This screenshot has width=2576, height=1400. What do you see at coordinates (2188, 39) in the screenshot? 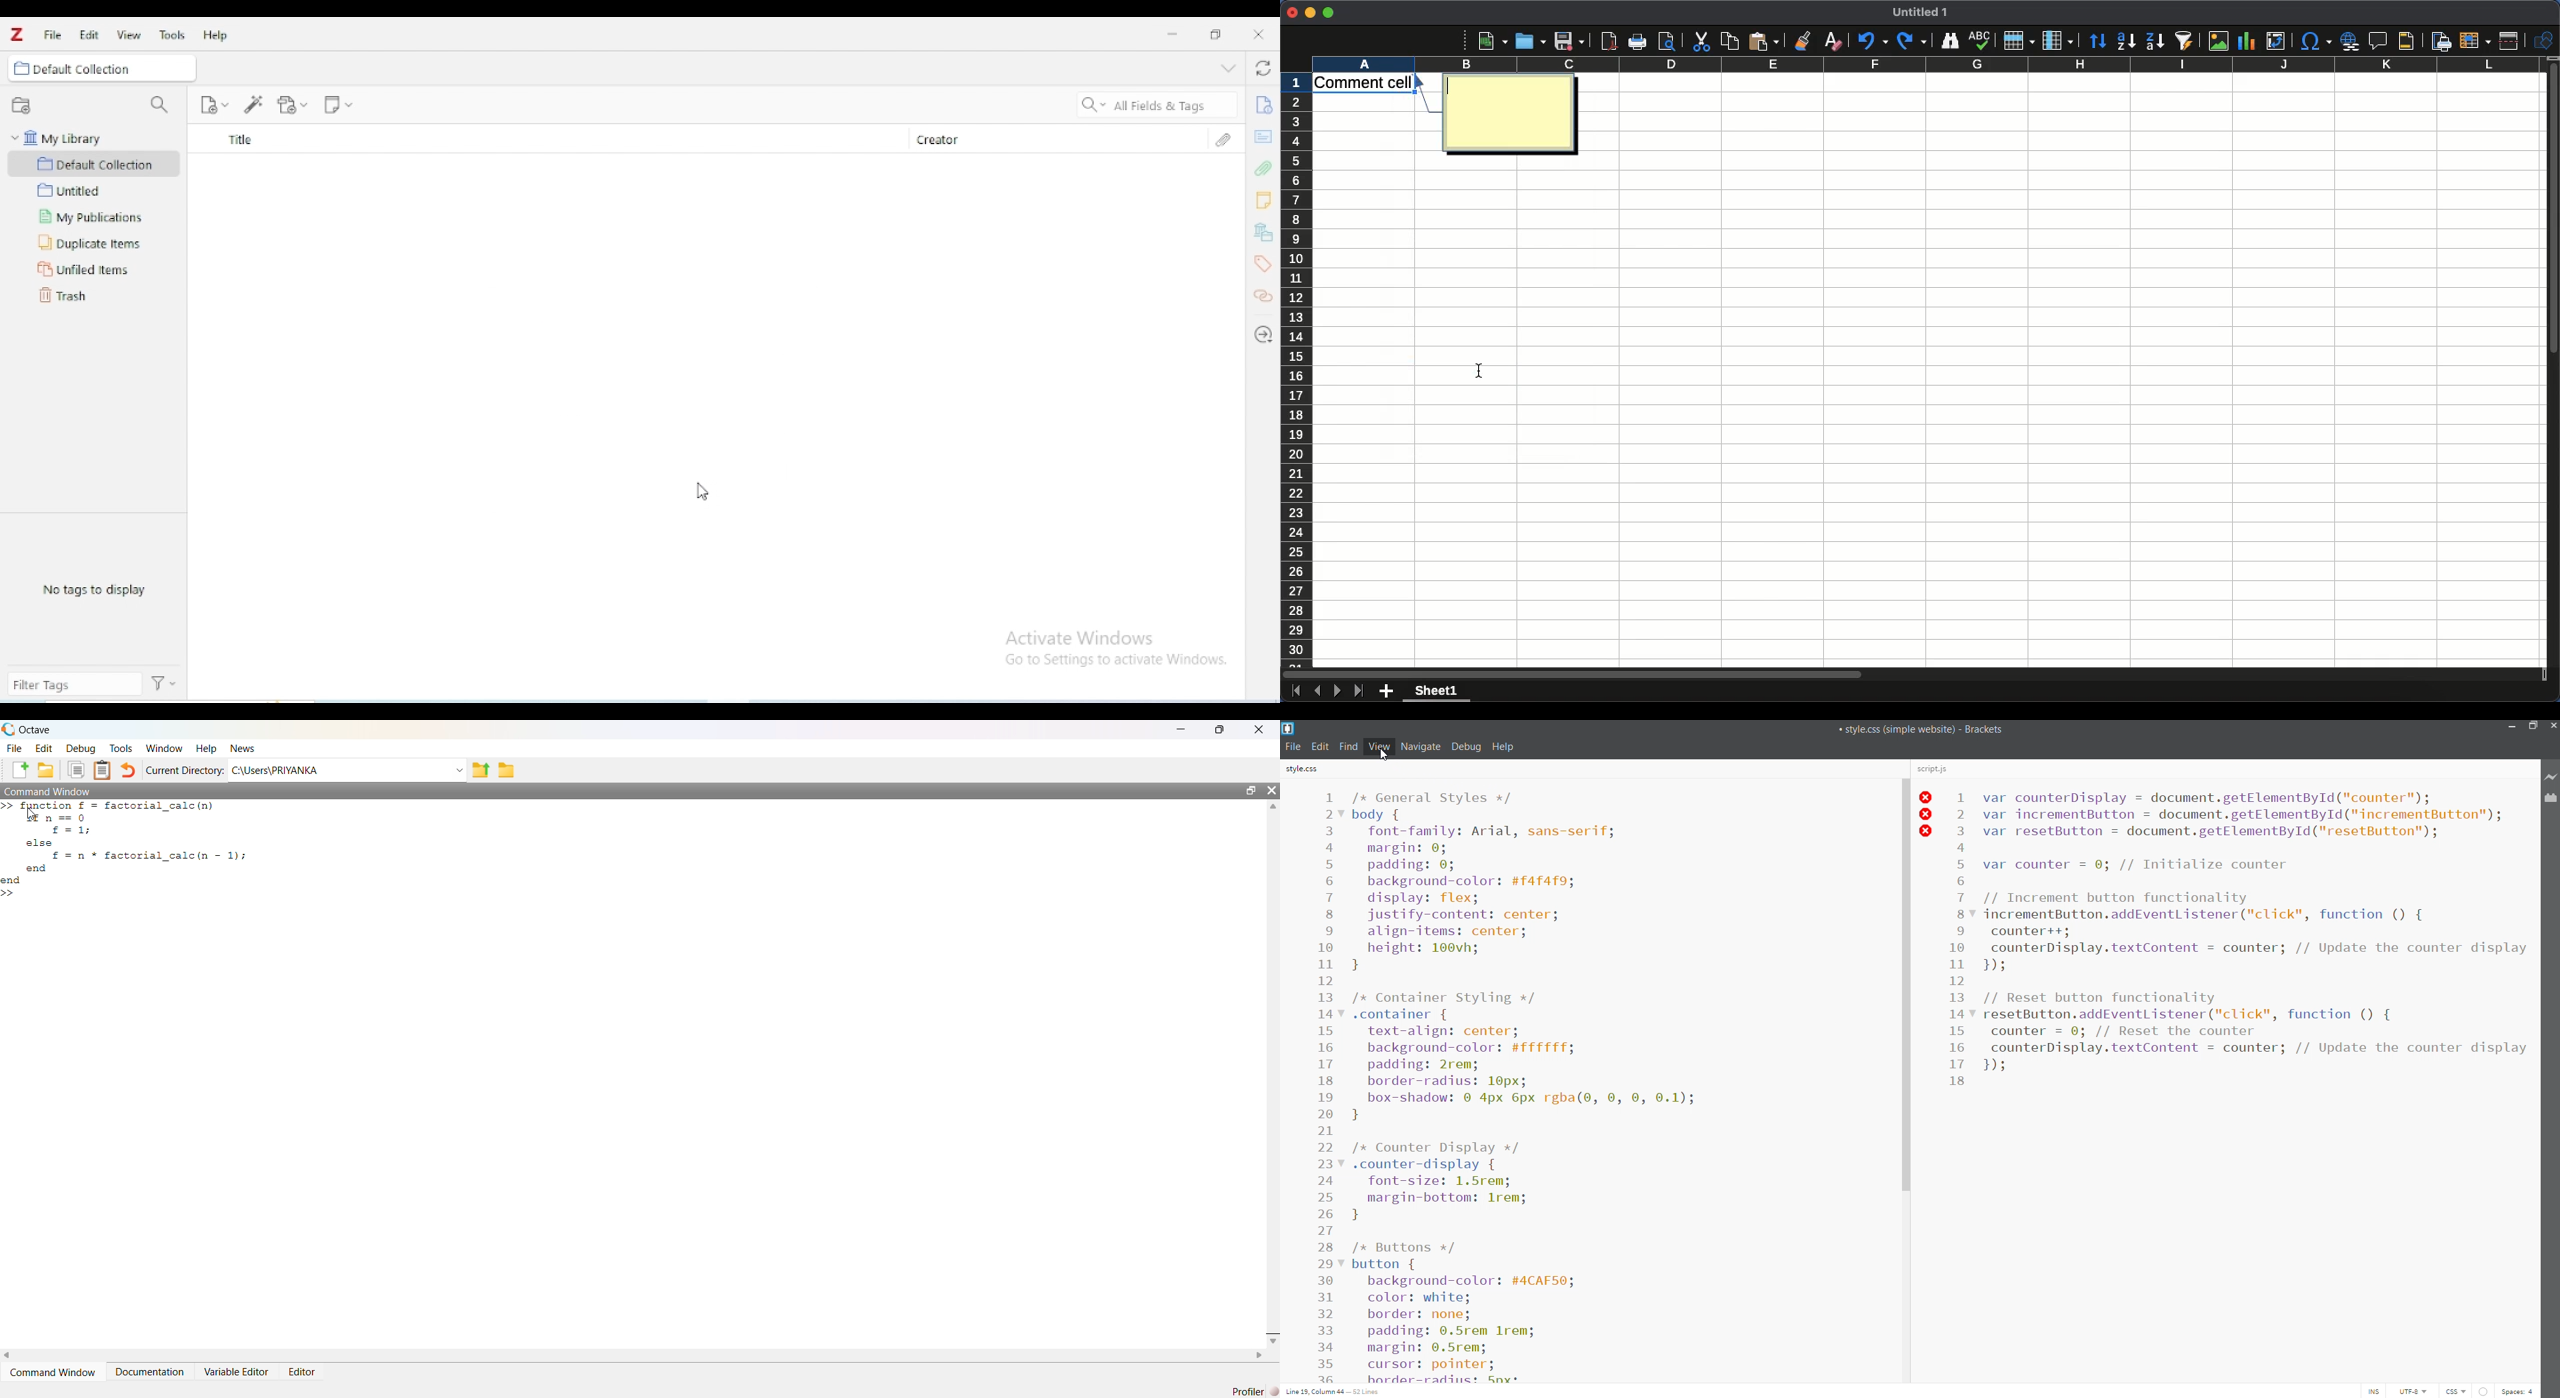
I see `Autofilter` at bounding box center [2188, 39].